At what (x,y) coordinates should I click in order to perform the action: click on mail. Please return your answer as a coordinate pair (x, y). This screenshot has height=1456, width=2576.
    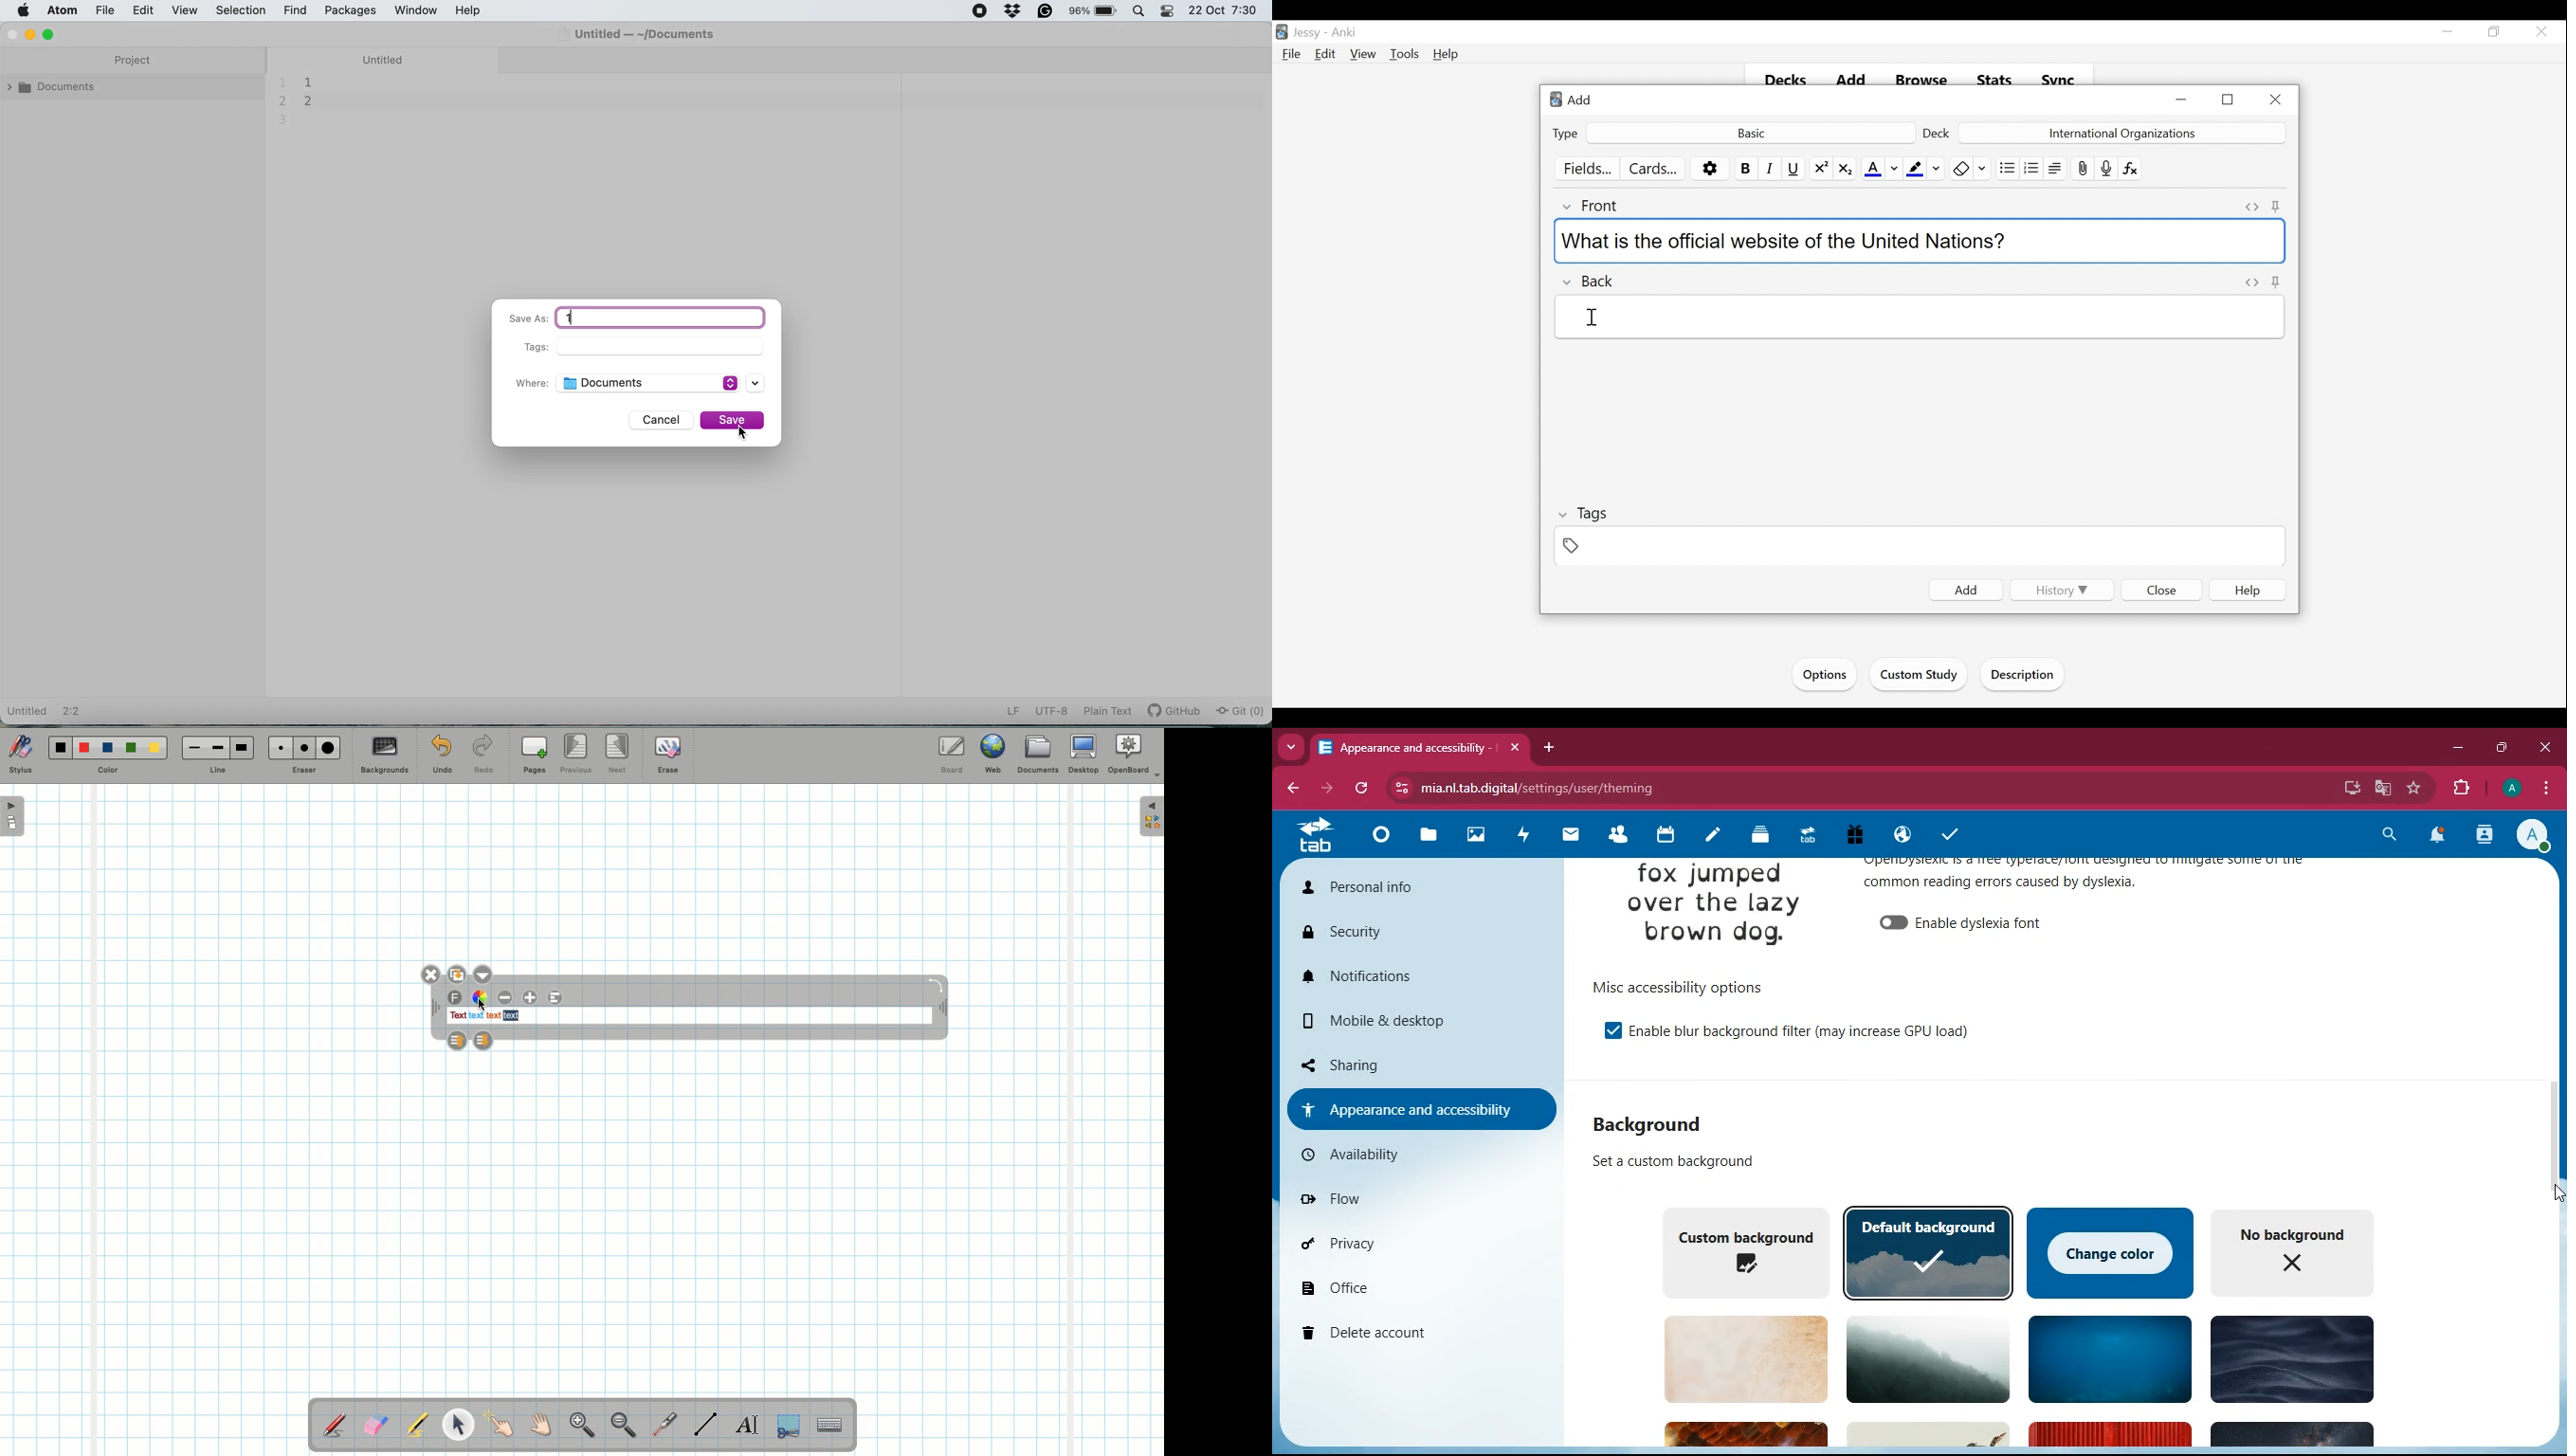
    Looking at the image, I should click on (1573, 838).